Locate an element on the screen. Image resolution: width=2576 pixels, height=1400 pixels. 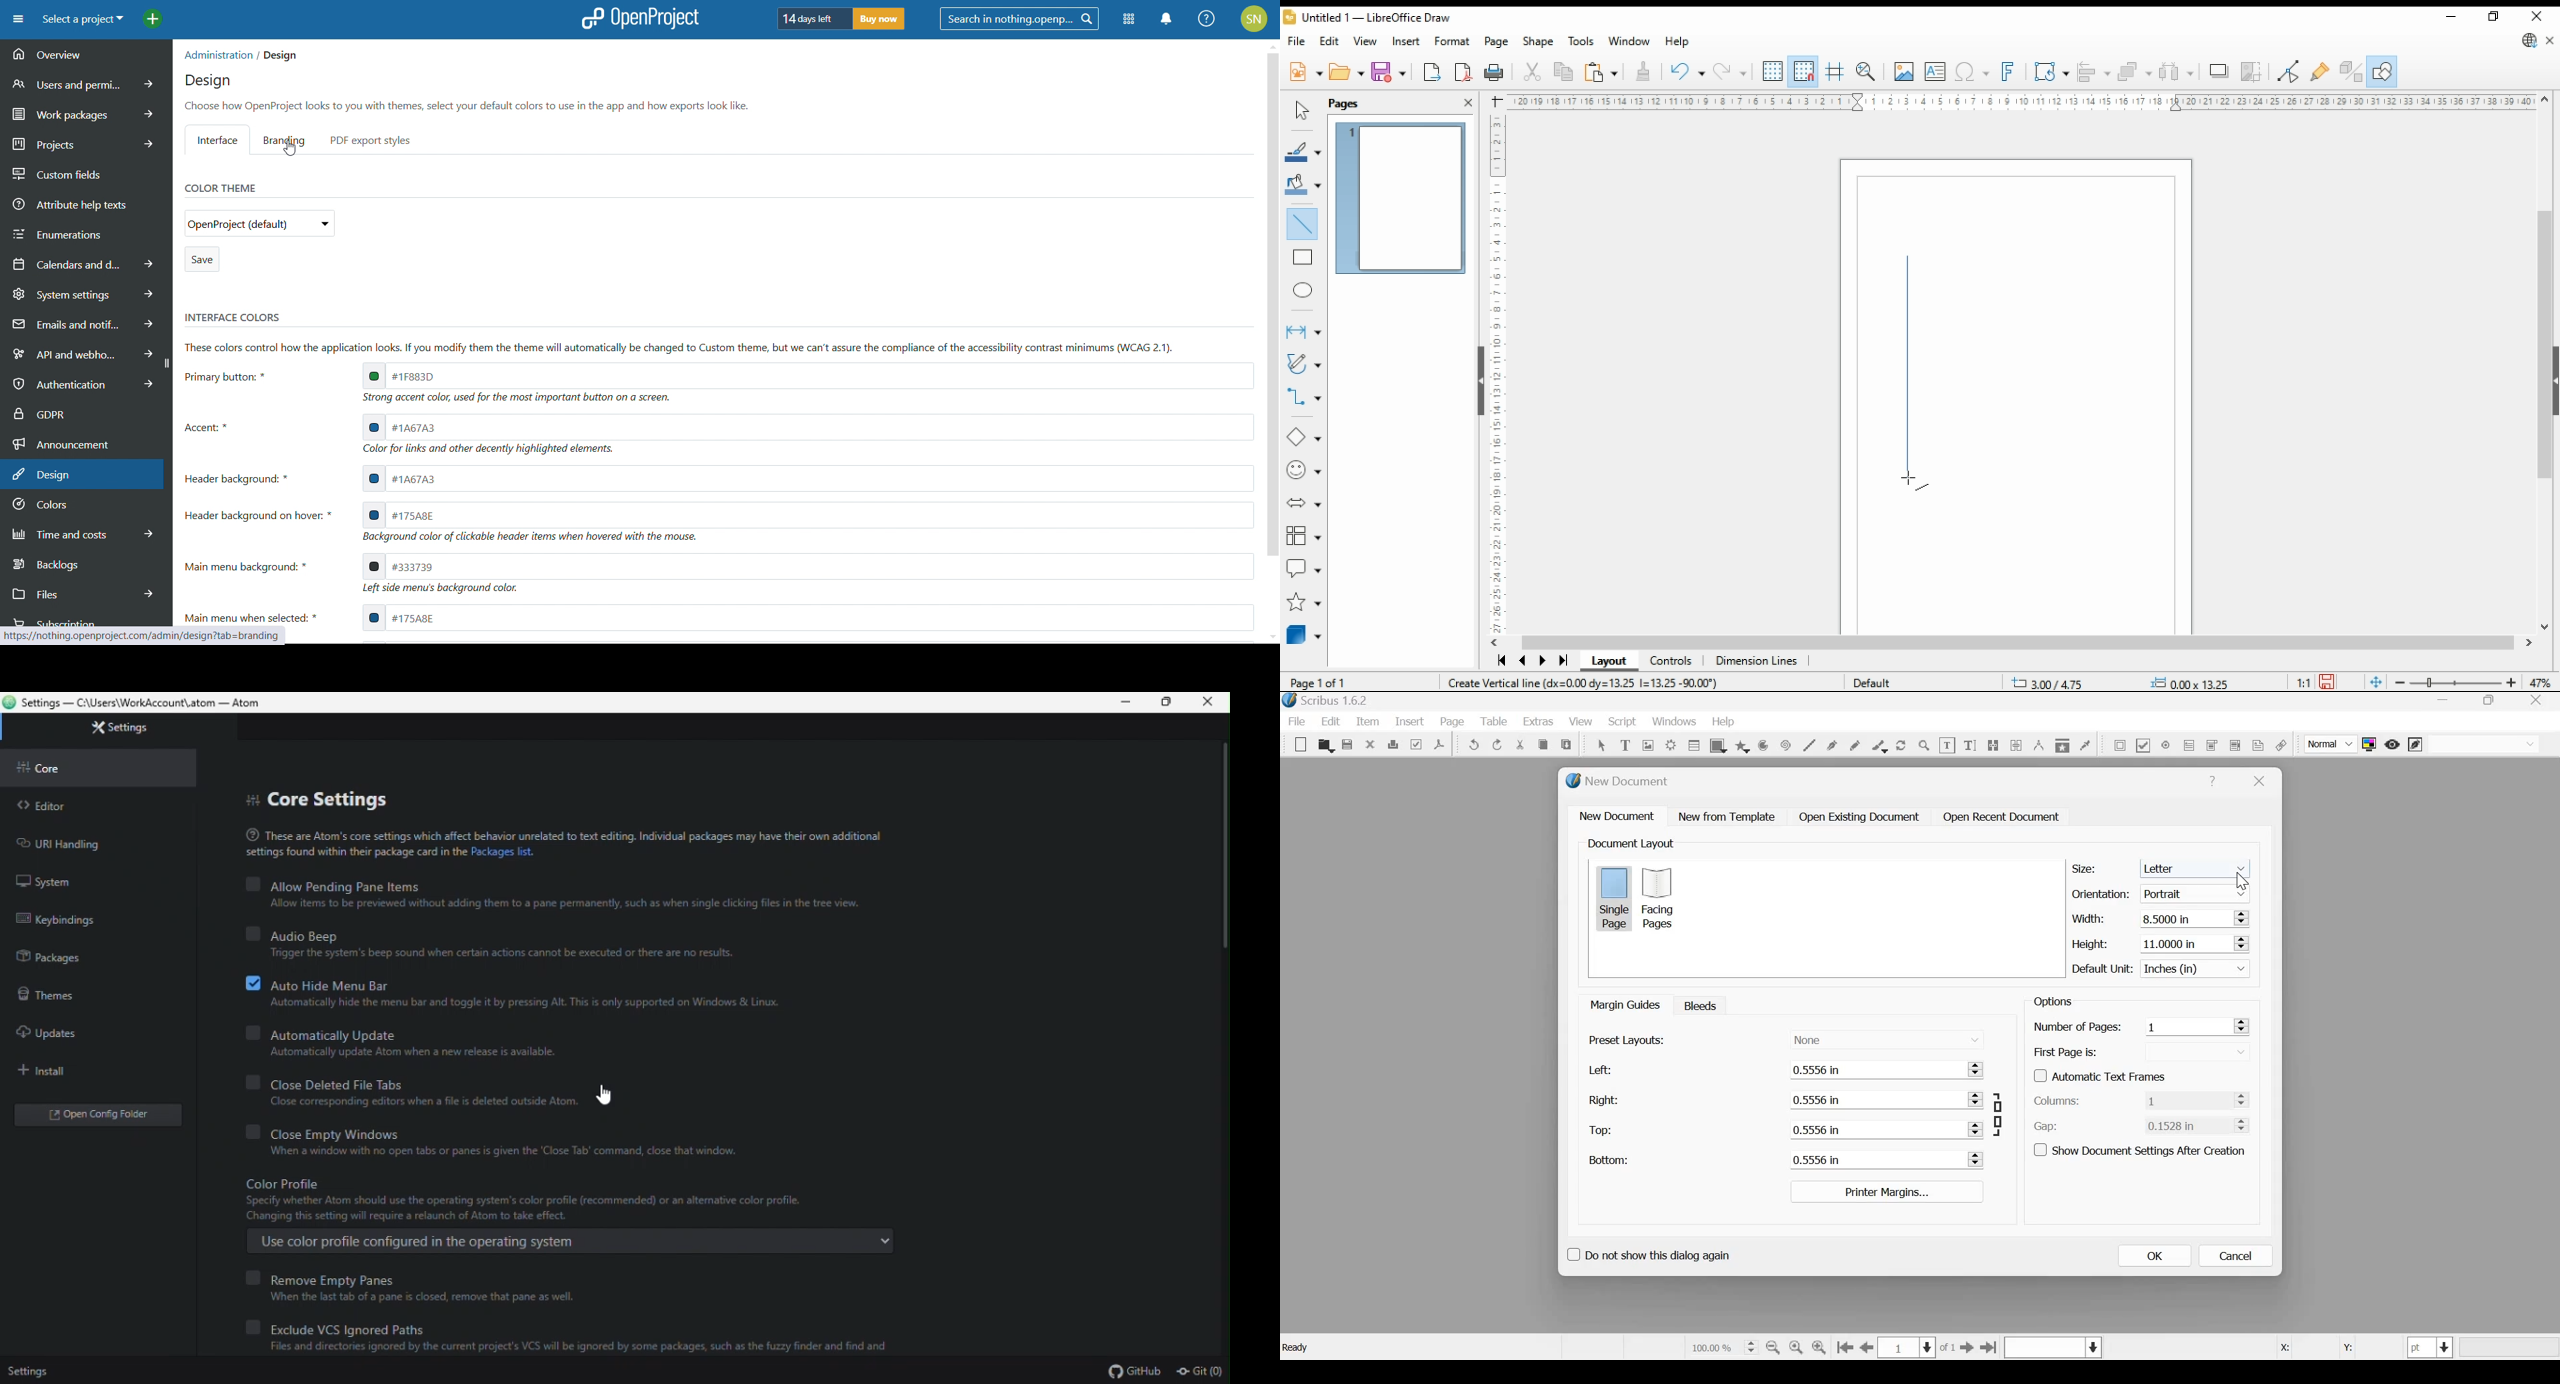
fit document to window is located at coordinates (2375, 681).